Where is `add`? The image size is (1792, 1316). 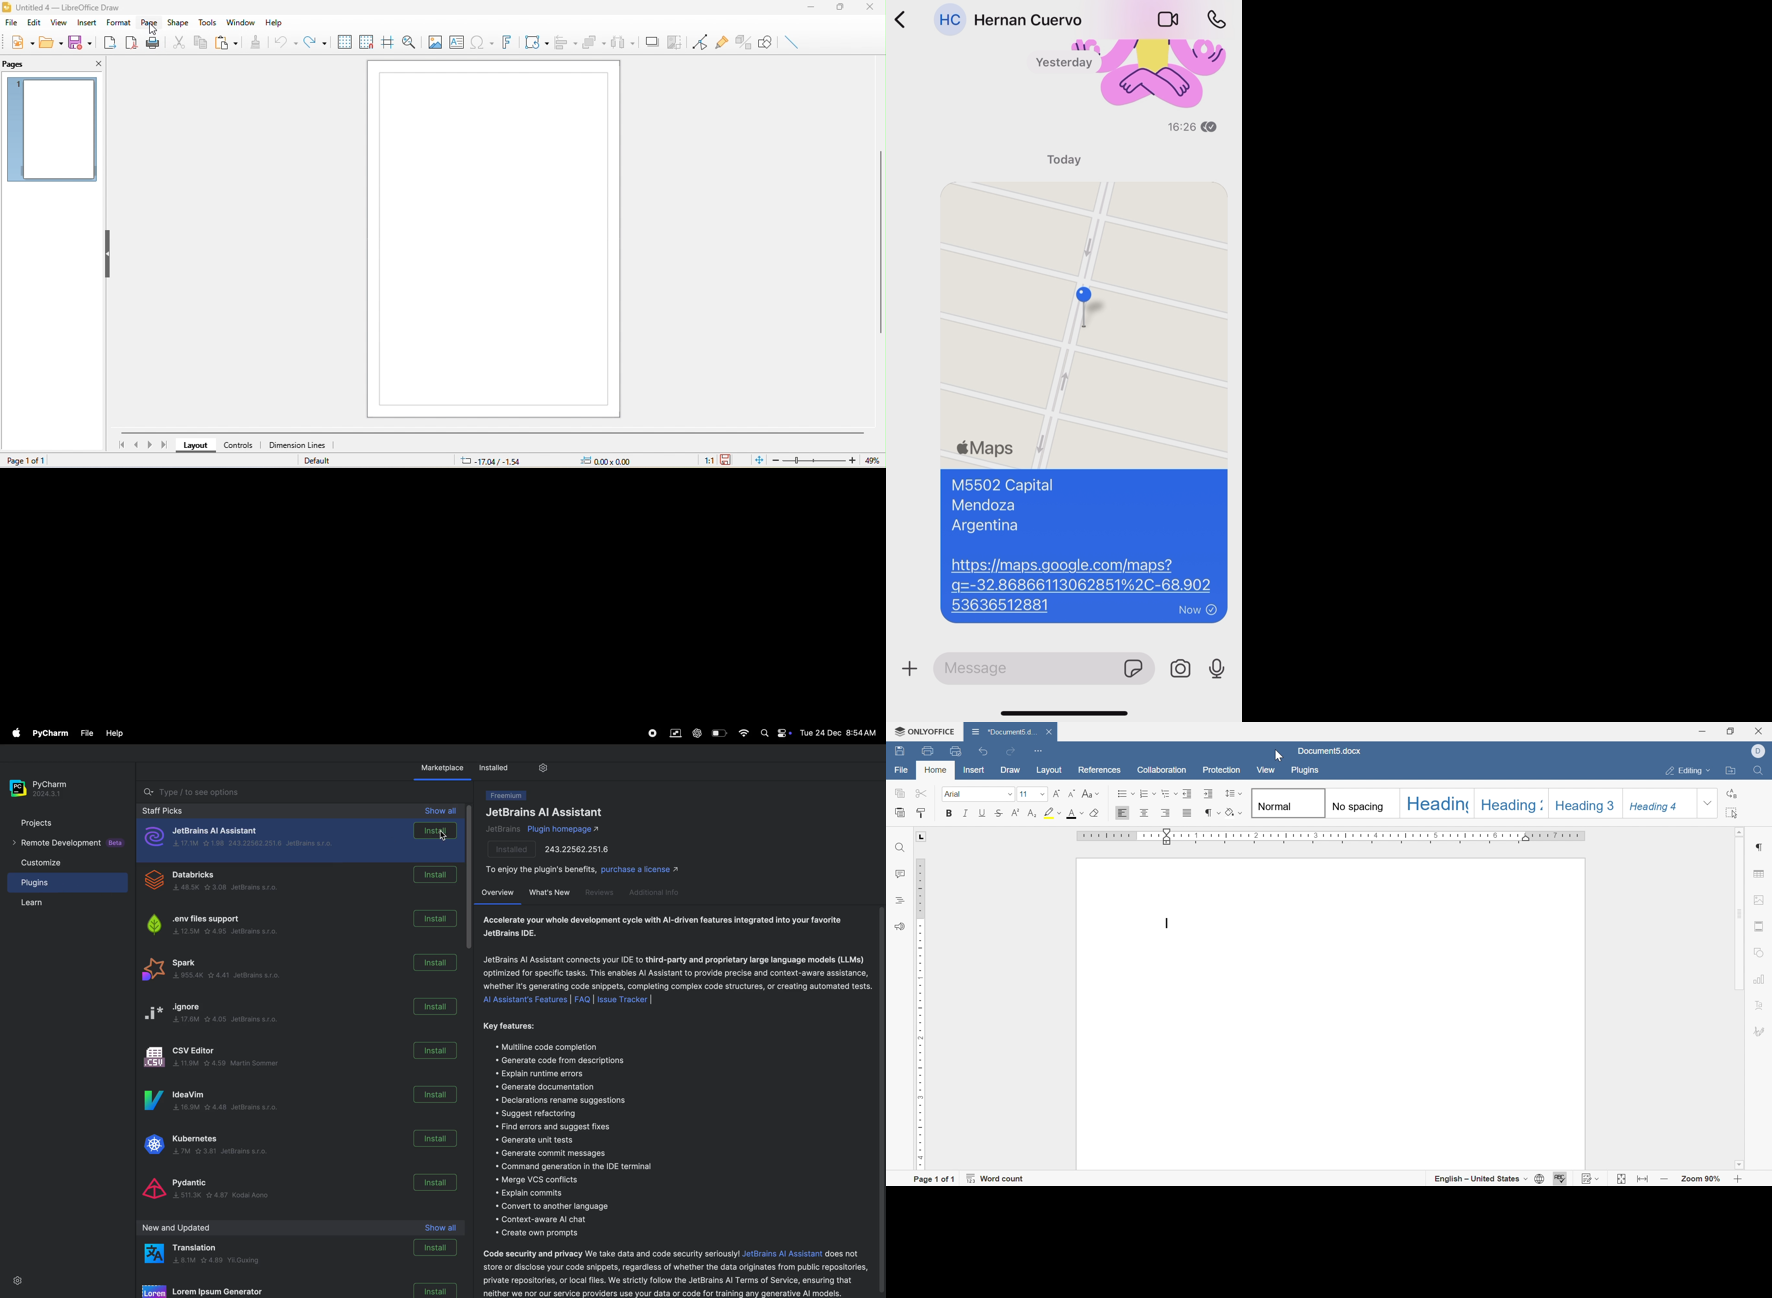 add is located at coordinates (910, 667).